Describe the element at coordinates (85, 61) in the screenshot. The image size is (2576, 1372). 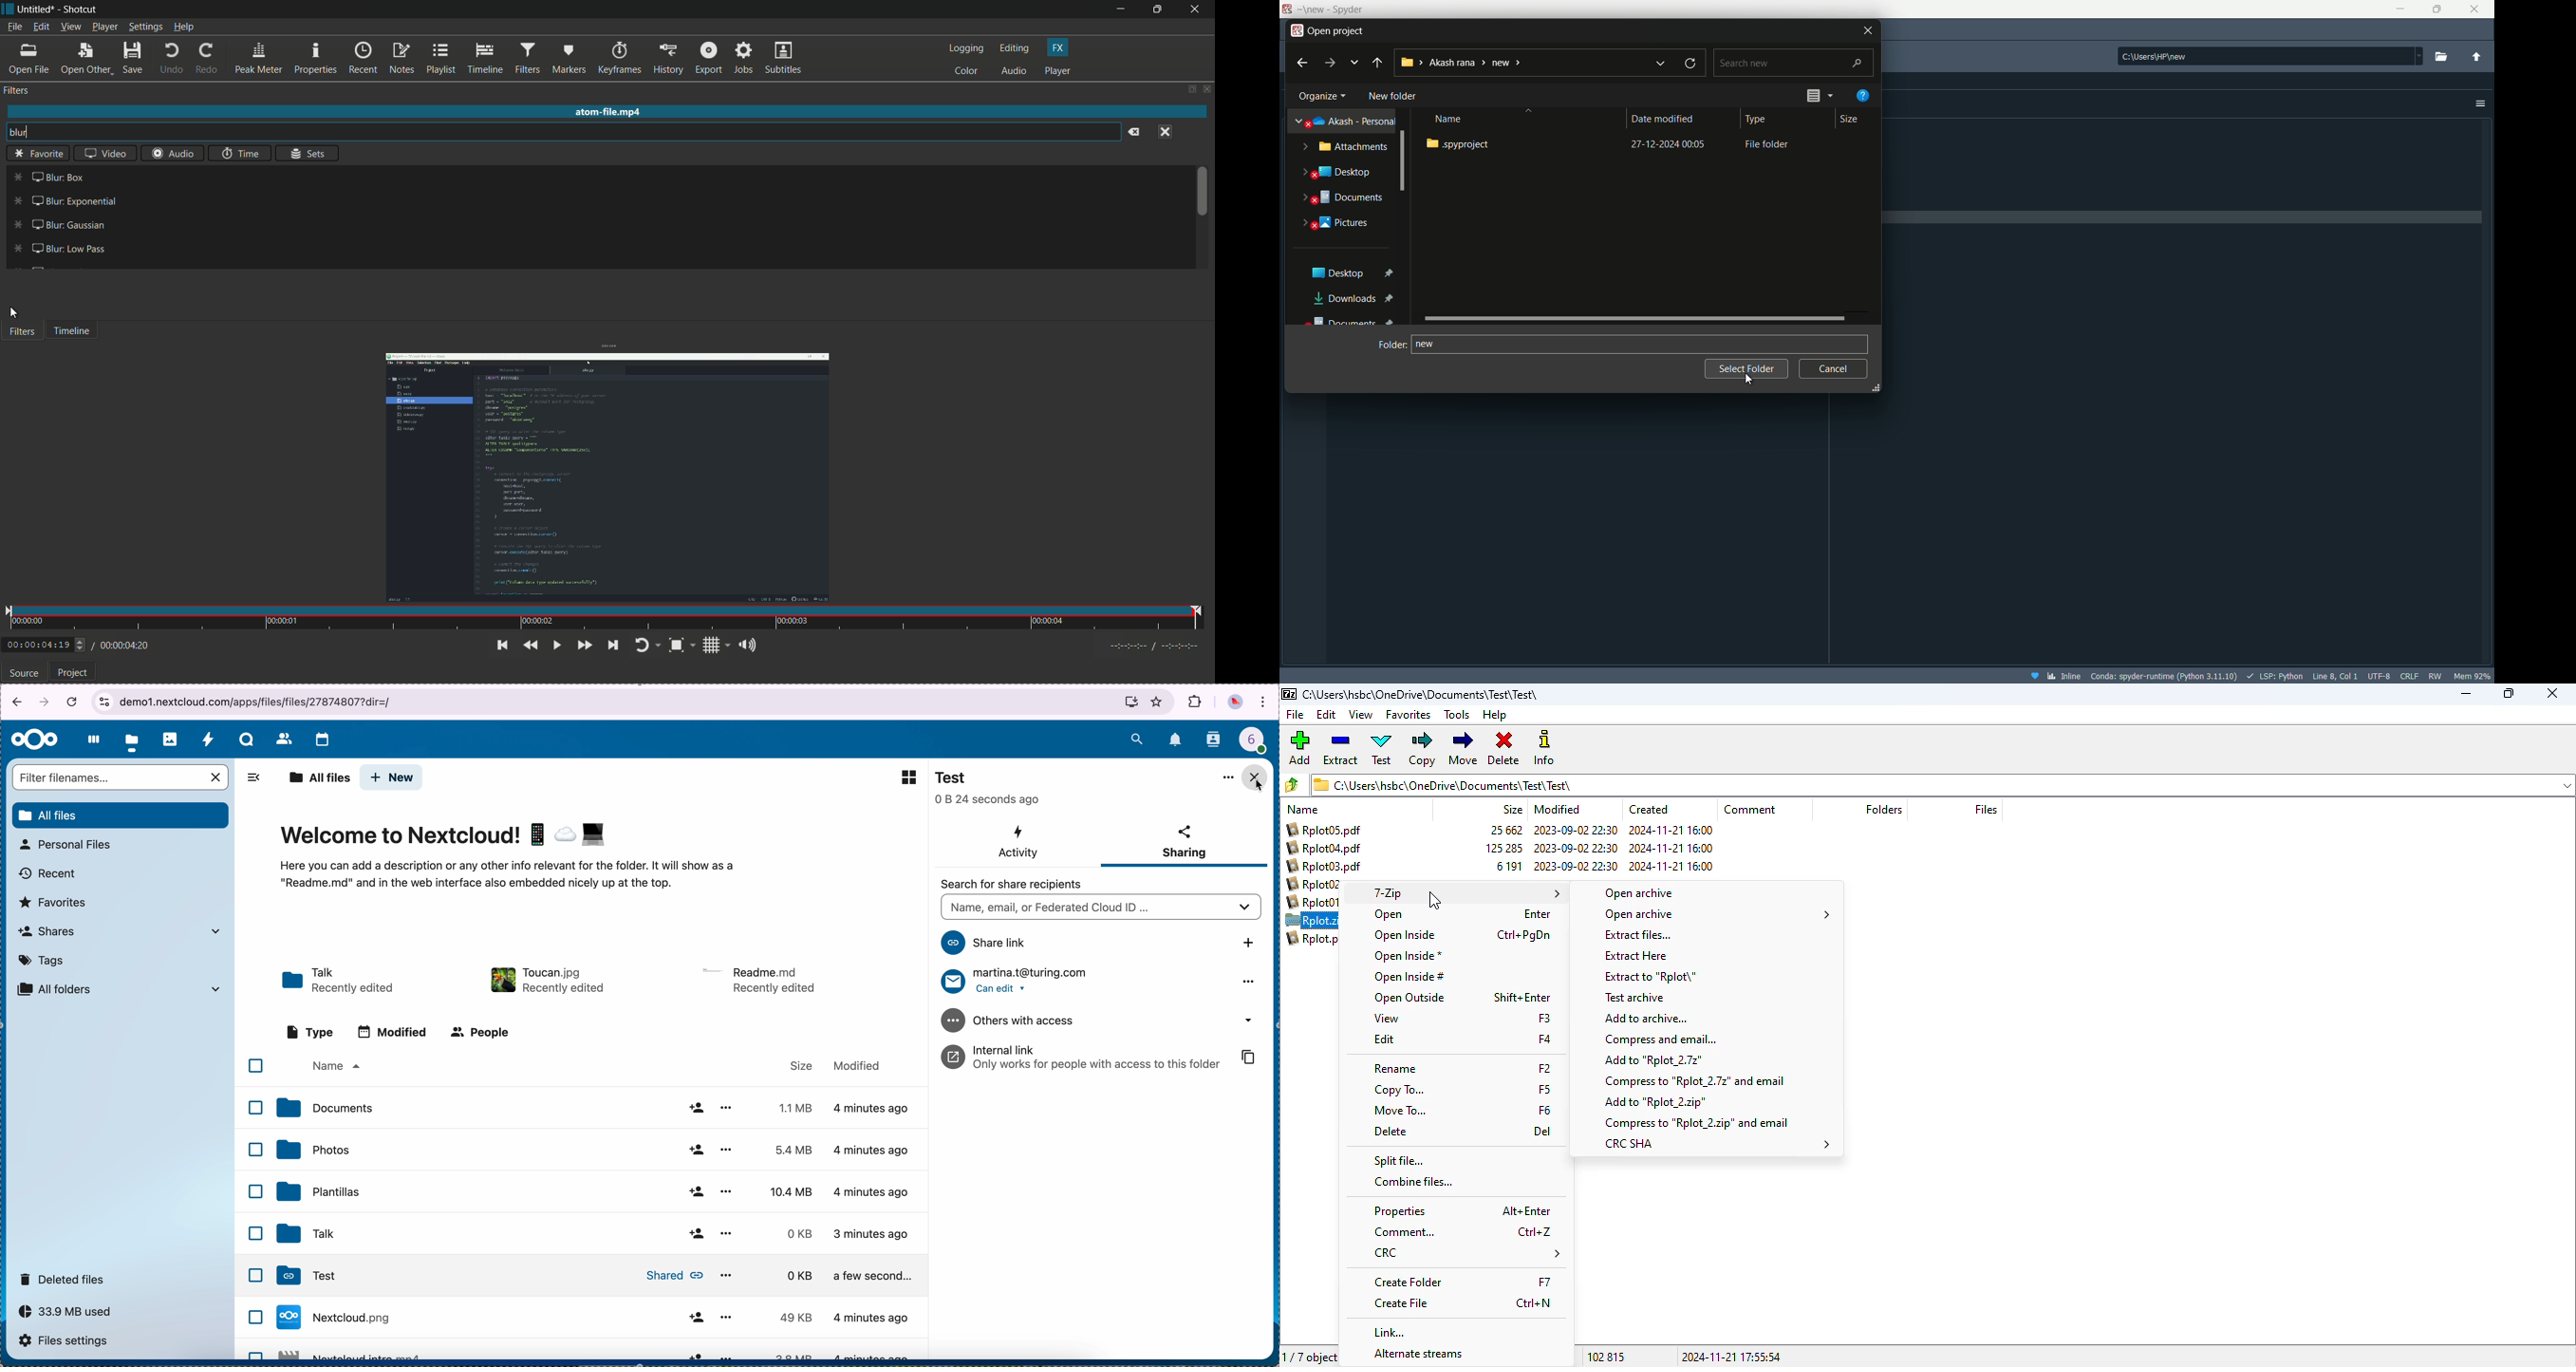
I see `open other` at that location.